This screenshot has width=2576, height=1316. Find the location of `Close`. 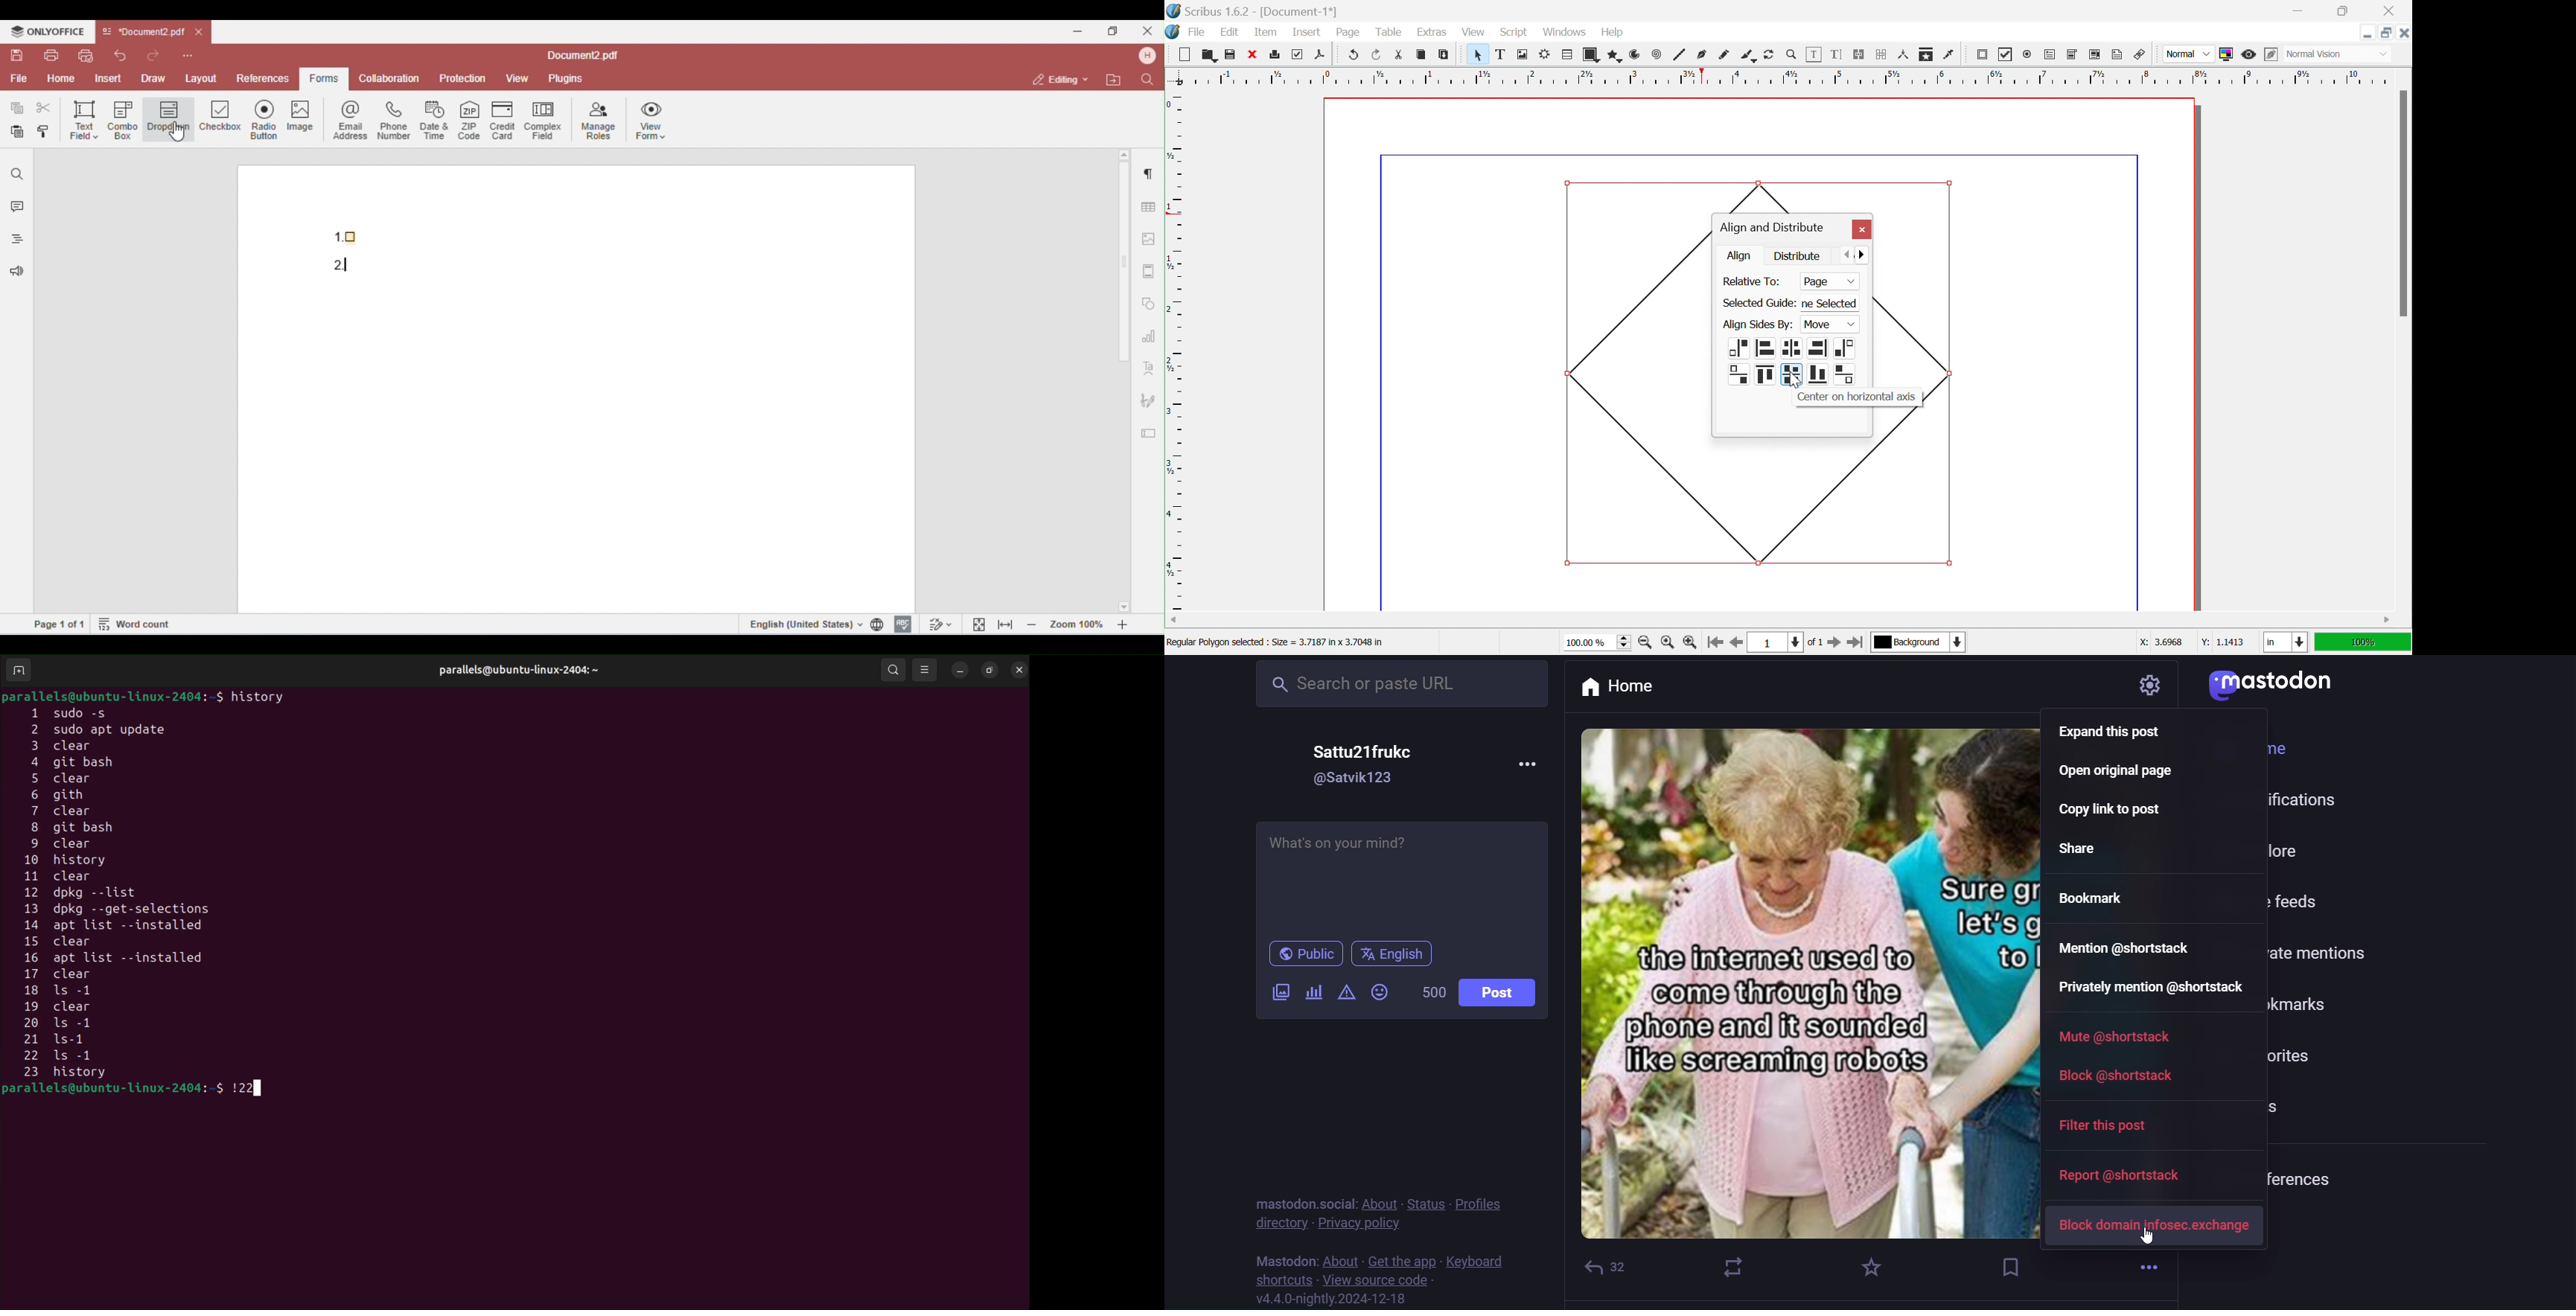

Close is located at coordinates (1861, 230).